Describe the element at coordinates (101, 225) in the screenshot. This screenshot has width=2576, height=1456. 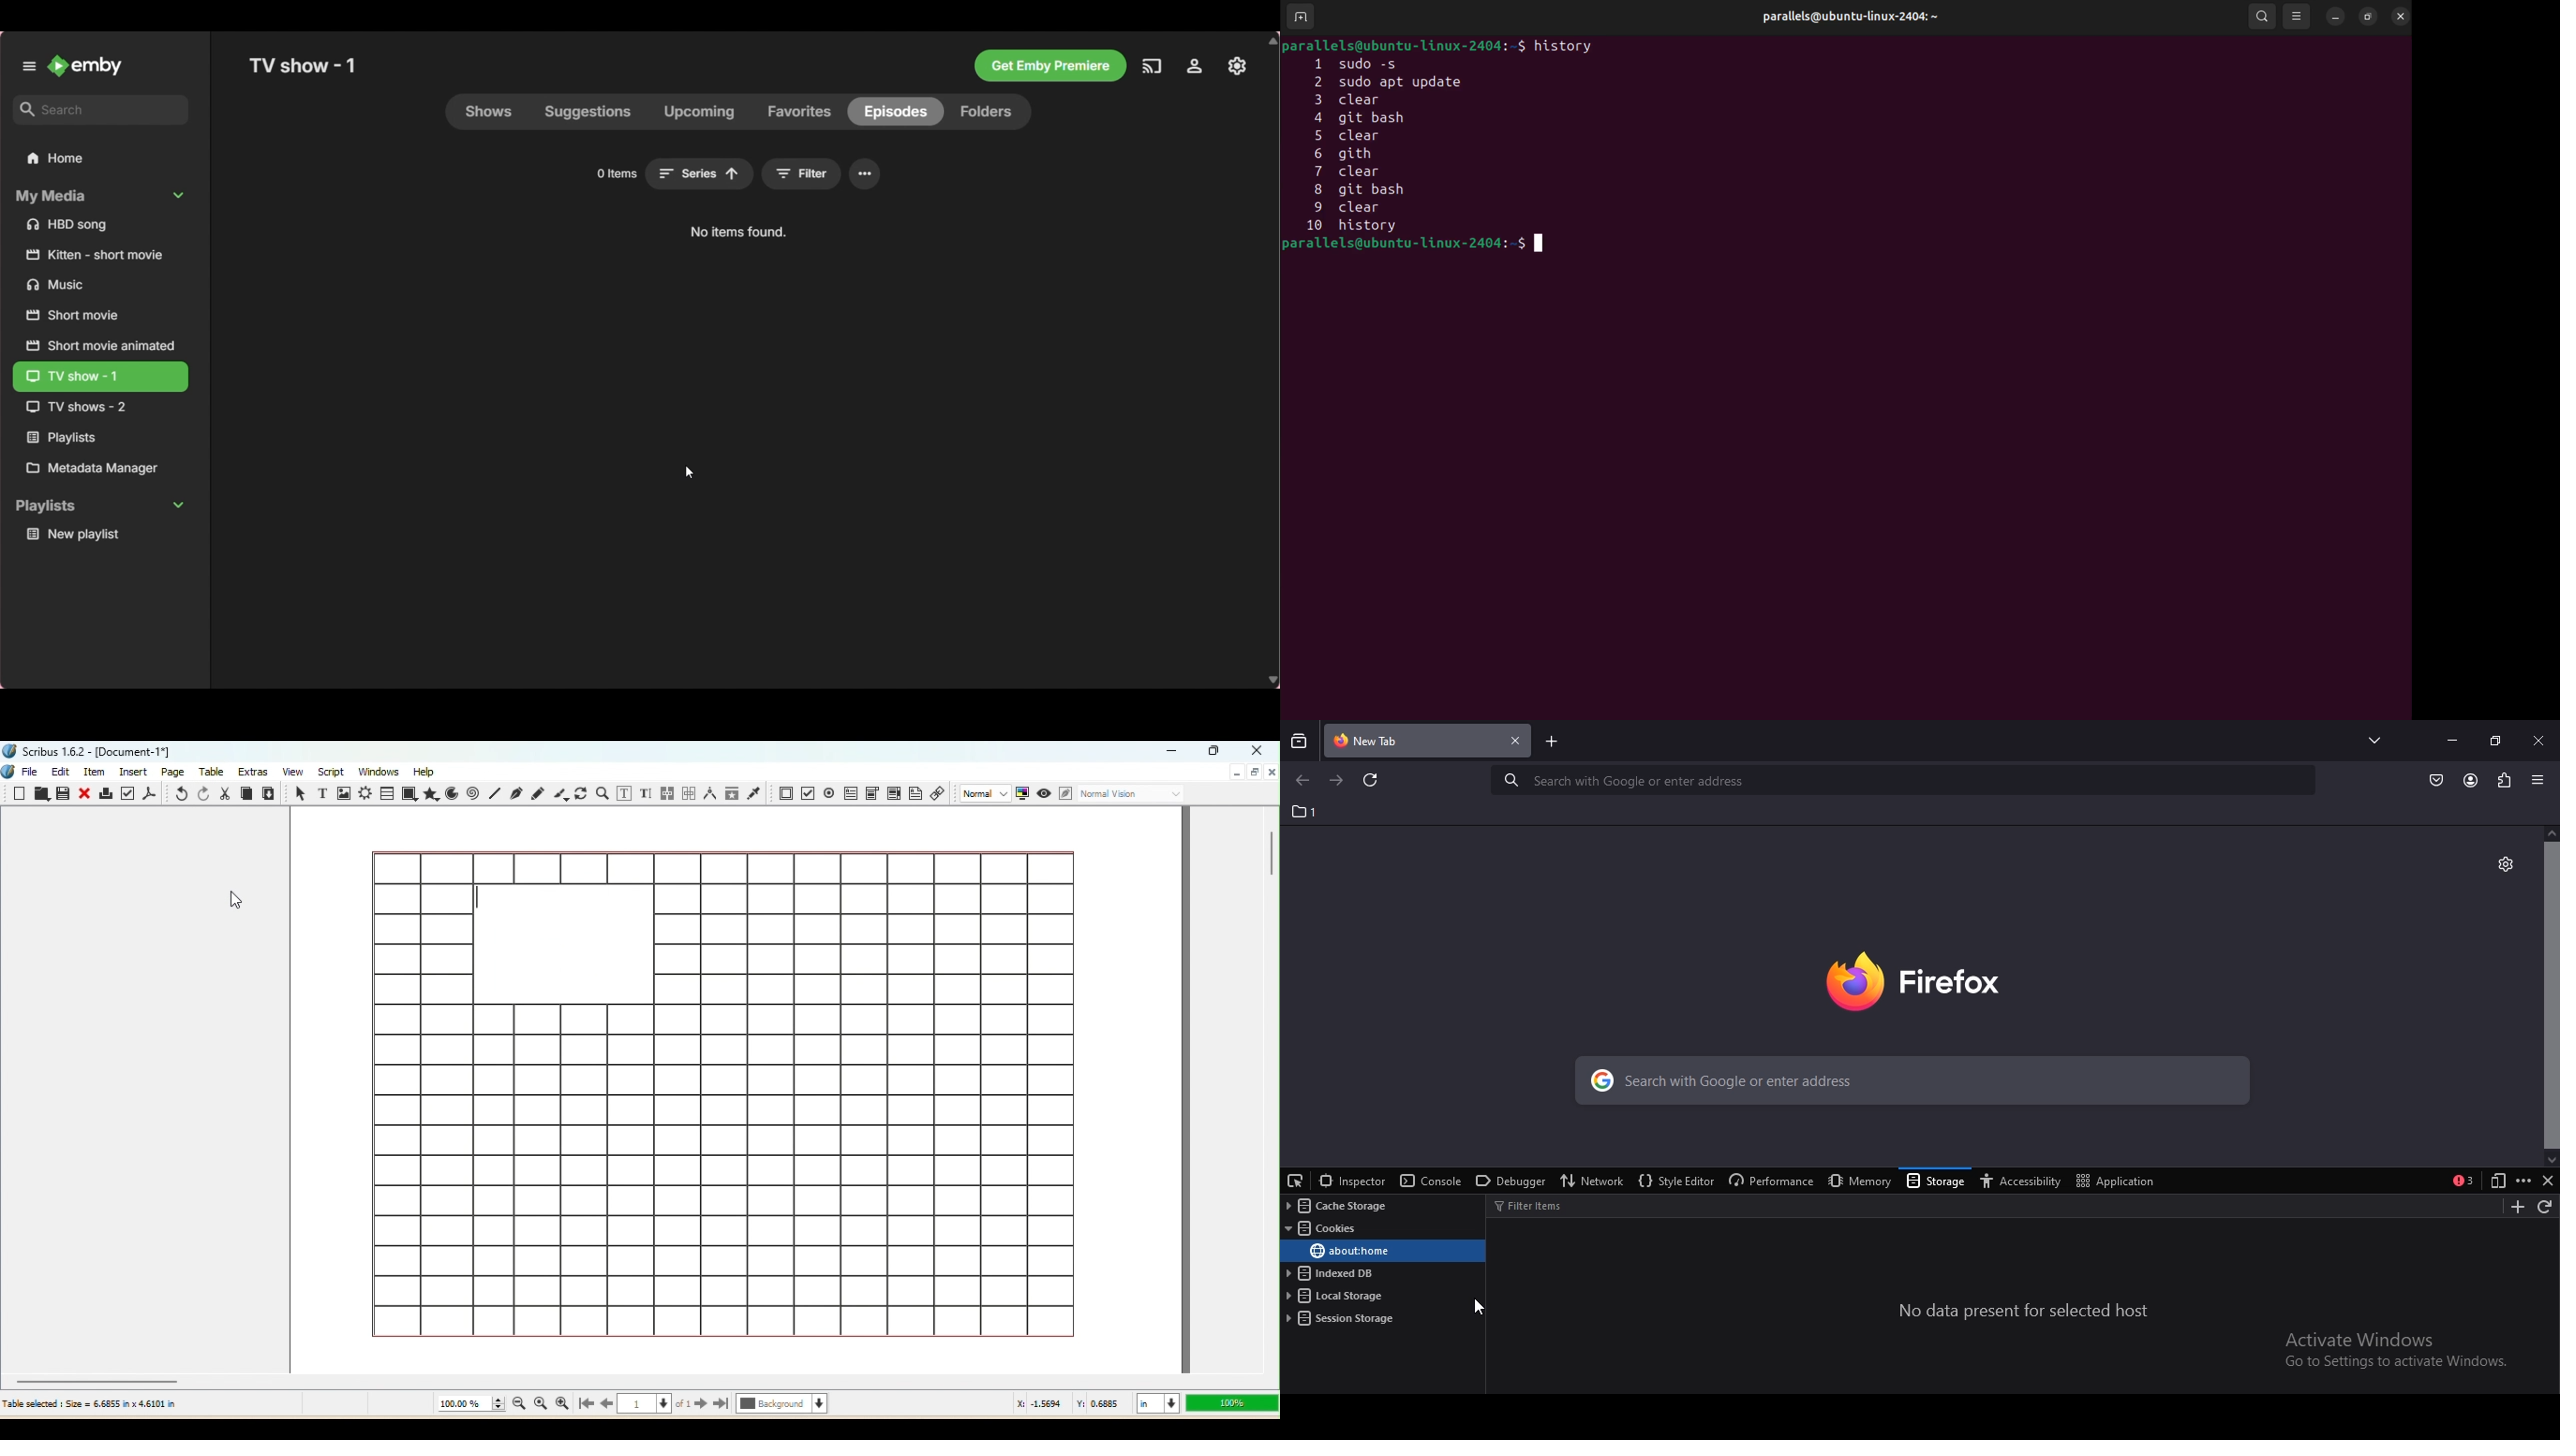
I see `Song` at that location.